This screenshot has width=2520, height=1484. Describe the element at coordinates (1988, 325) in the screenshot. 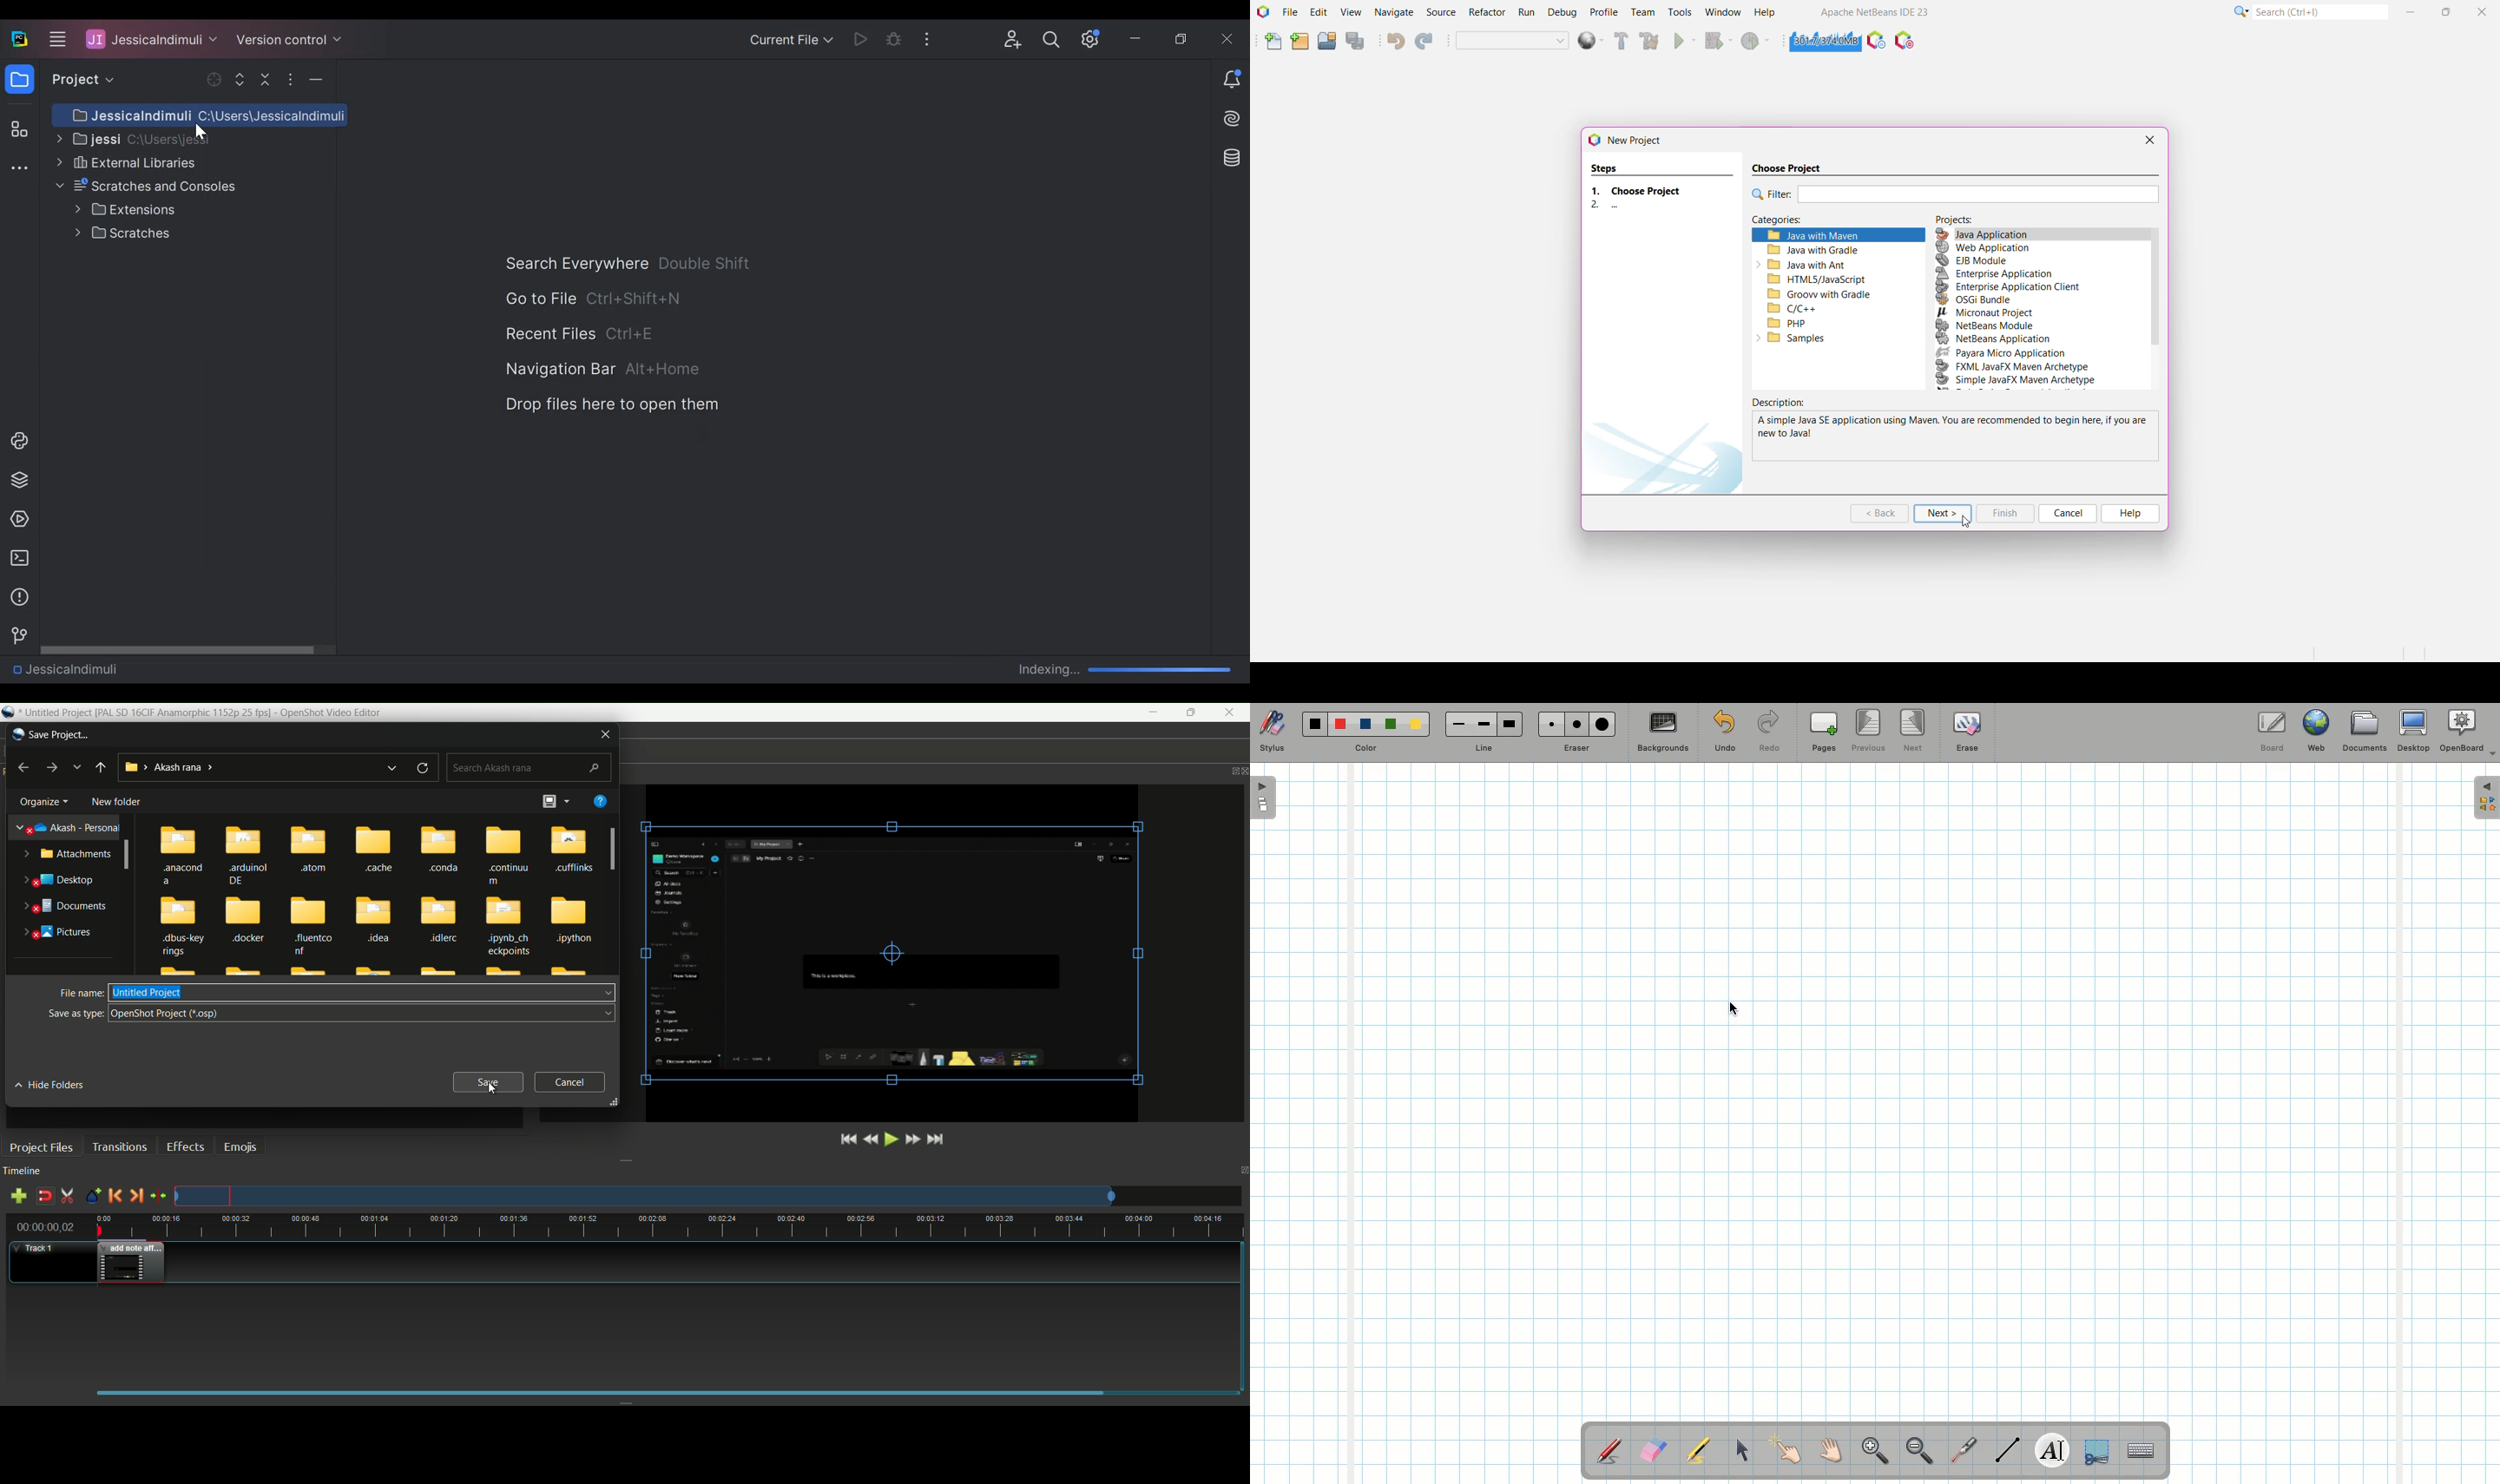

I see `NetBeans Module` at that location.